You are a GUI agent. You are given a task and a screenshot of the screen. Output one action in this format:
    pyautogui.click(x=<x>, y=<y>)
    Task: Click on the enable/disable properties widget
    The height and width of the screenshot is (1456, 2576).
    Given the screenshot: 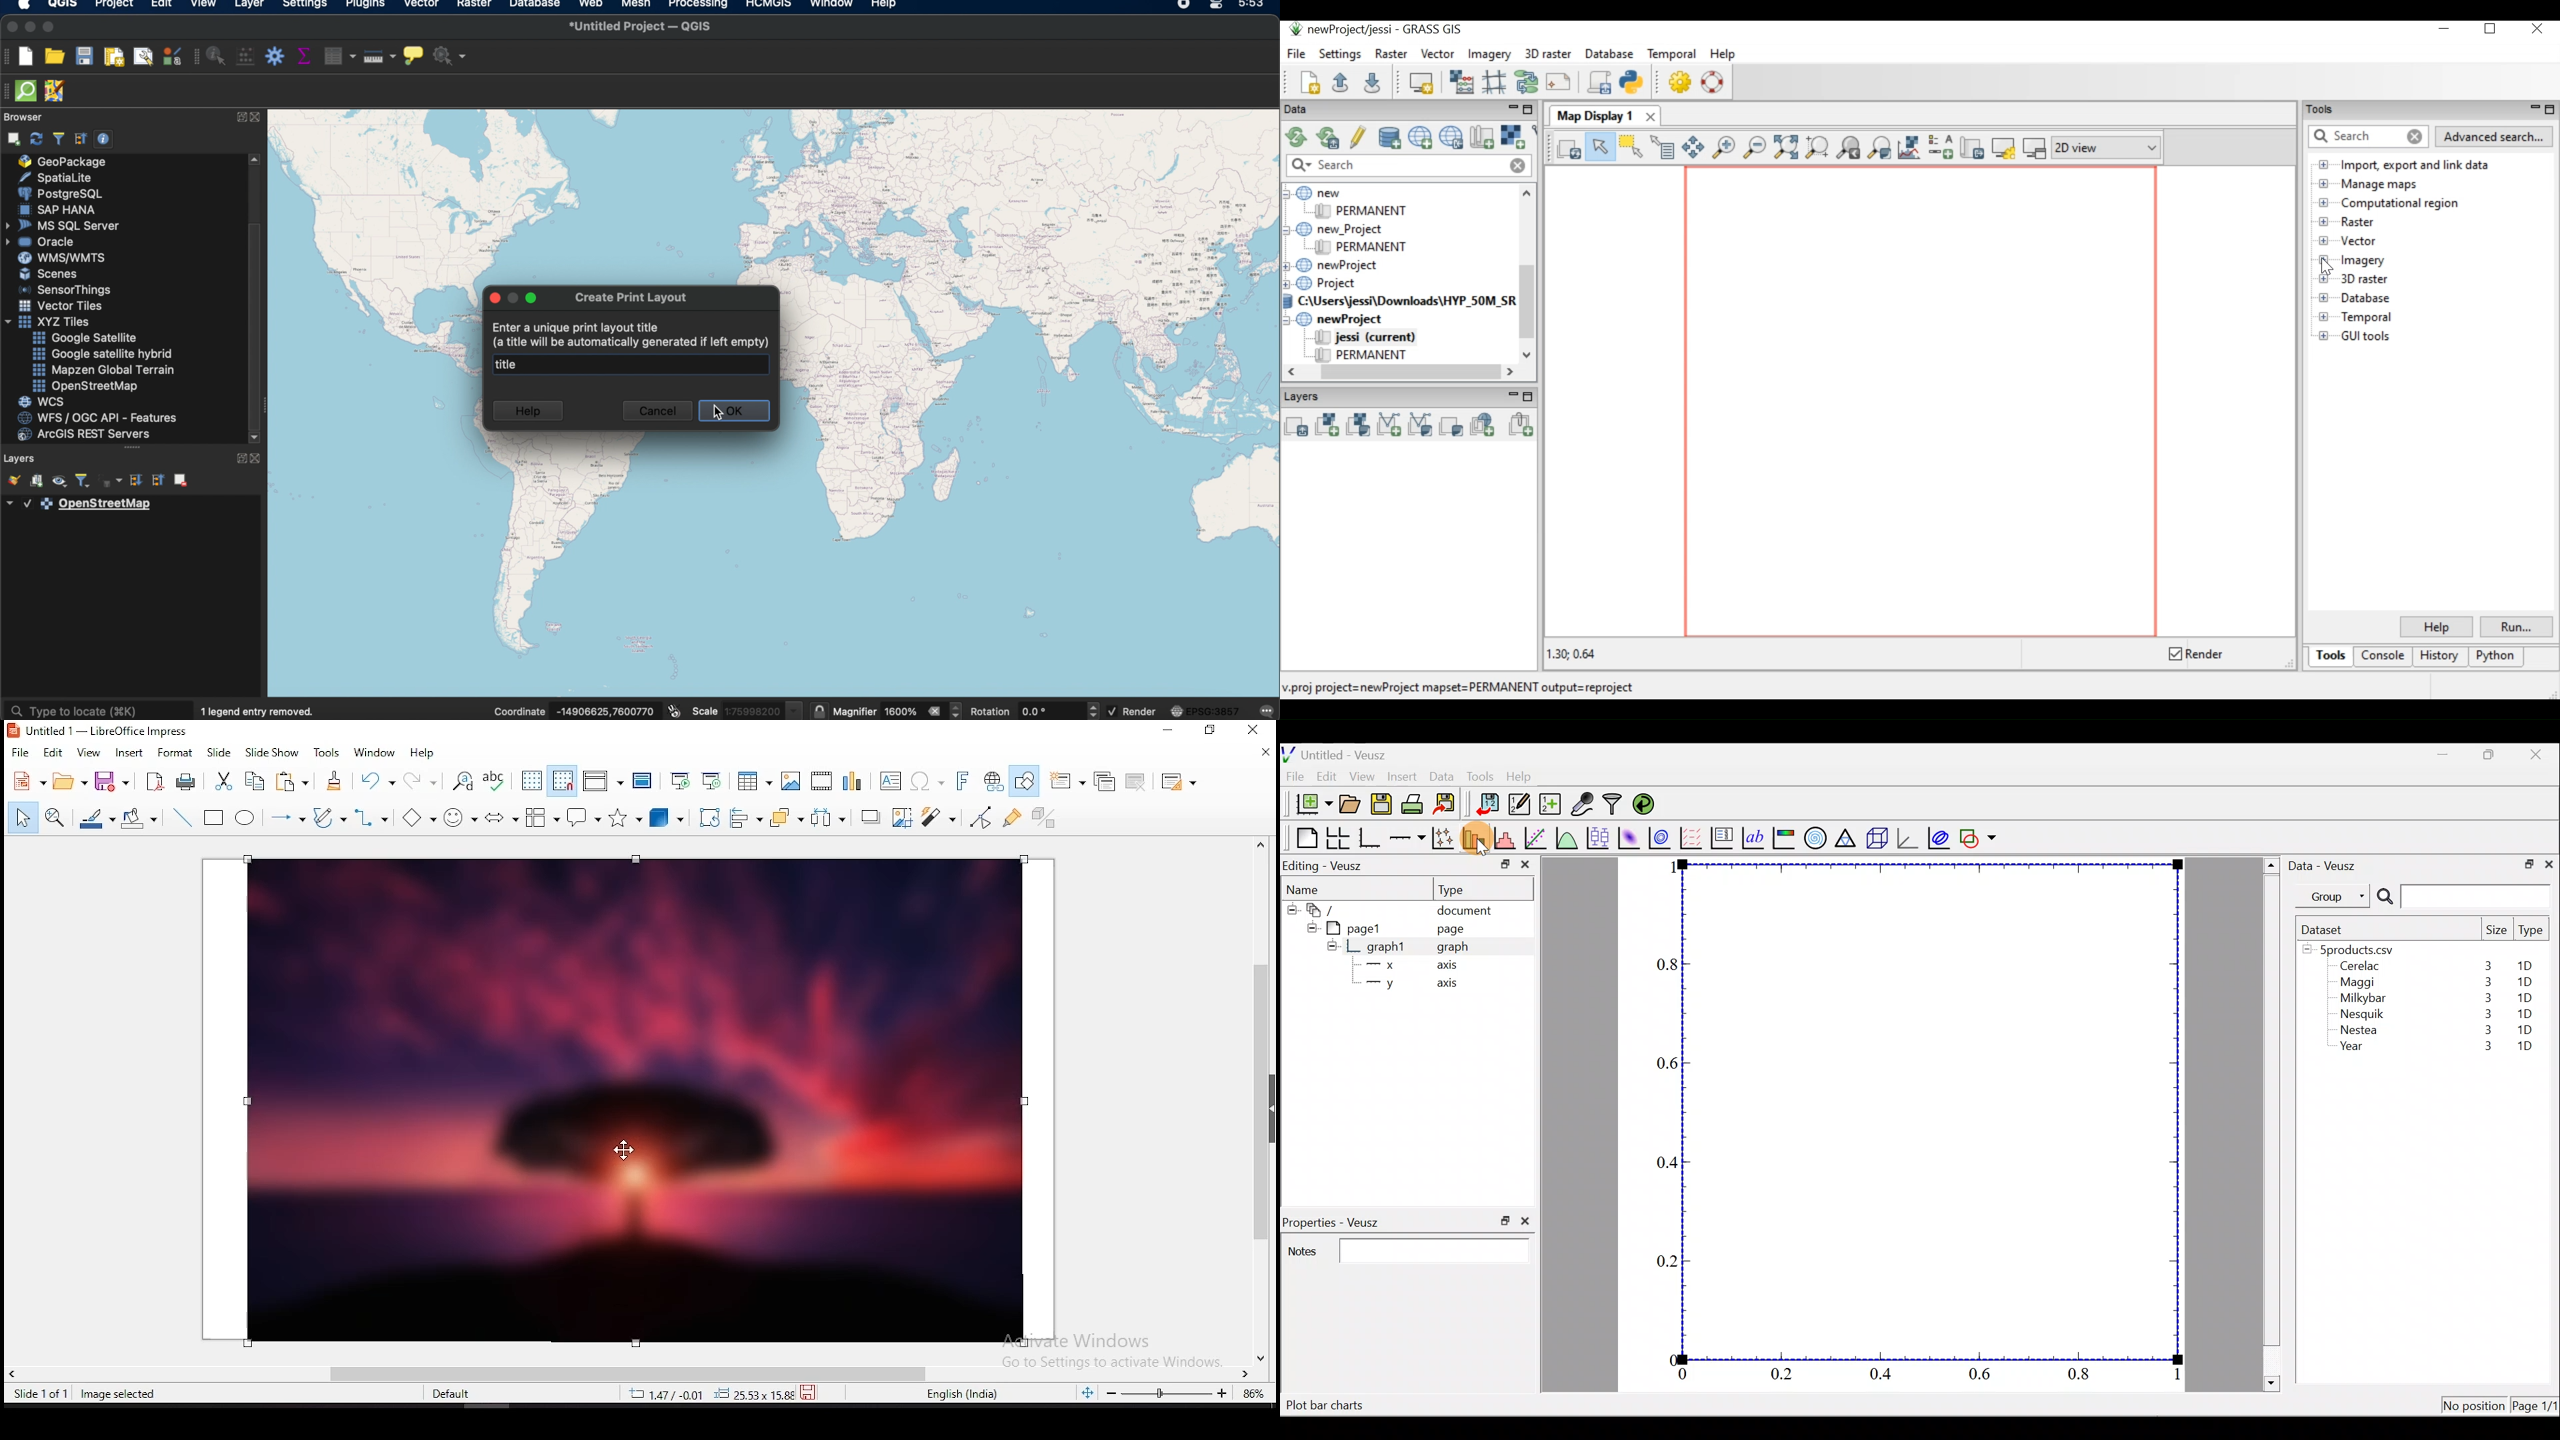 What is the action you would take?
    pyautogui.click(x=105, y=138)
    